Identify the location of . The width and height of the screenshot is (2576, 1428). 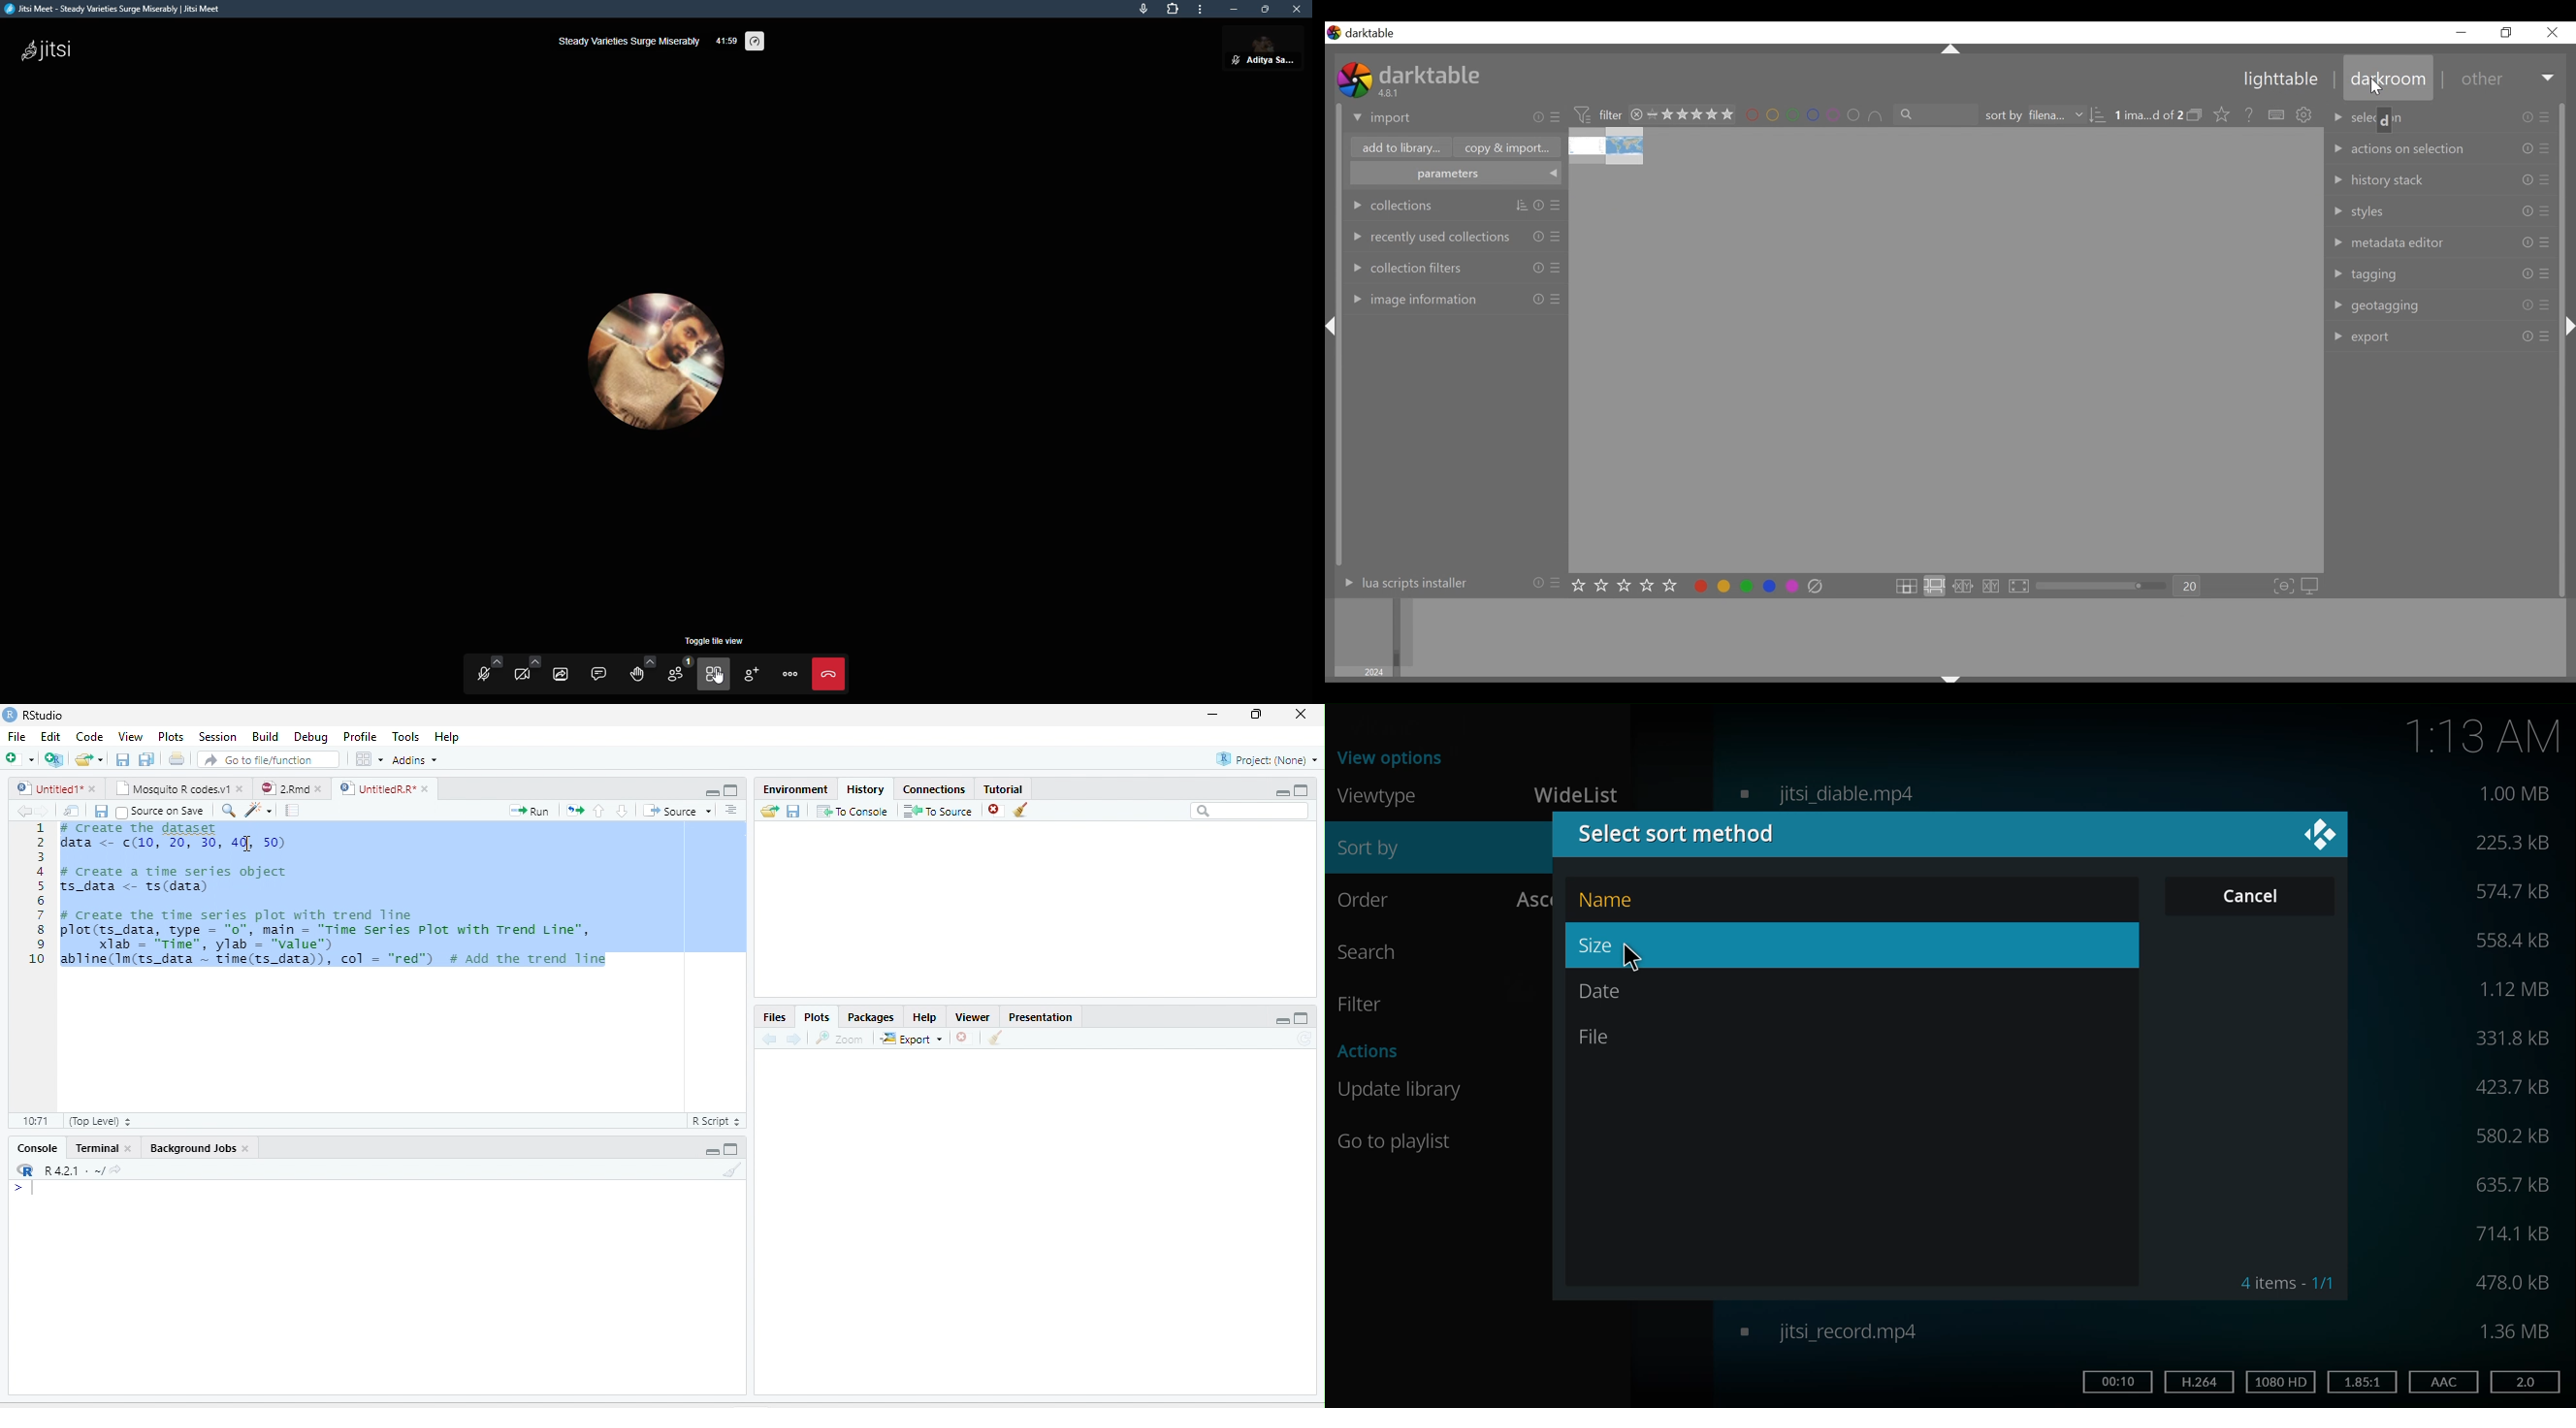
(1538, 206).